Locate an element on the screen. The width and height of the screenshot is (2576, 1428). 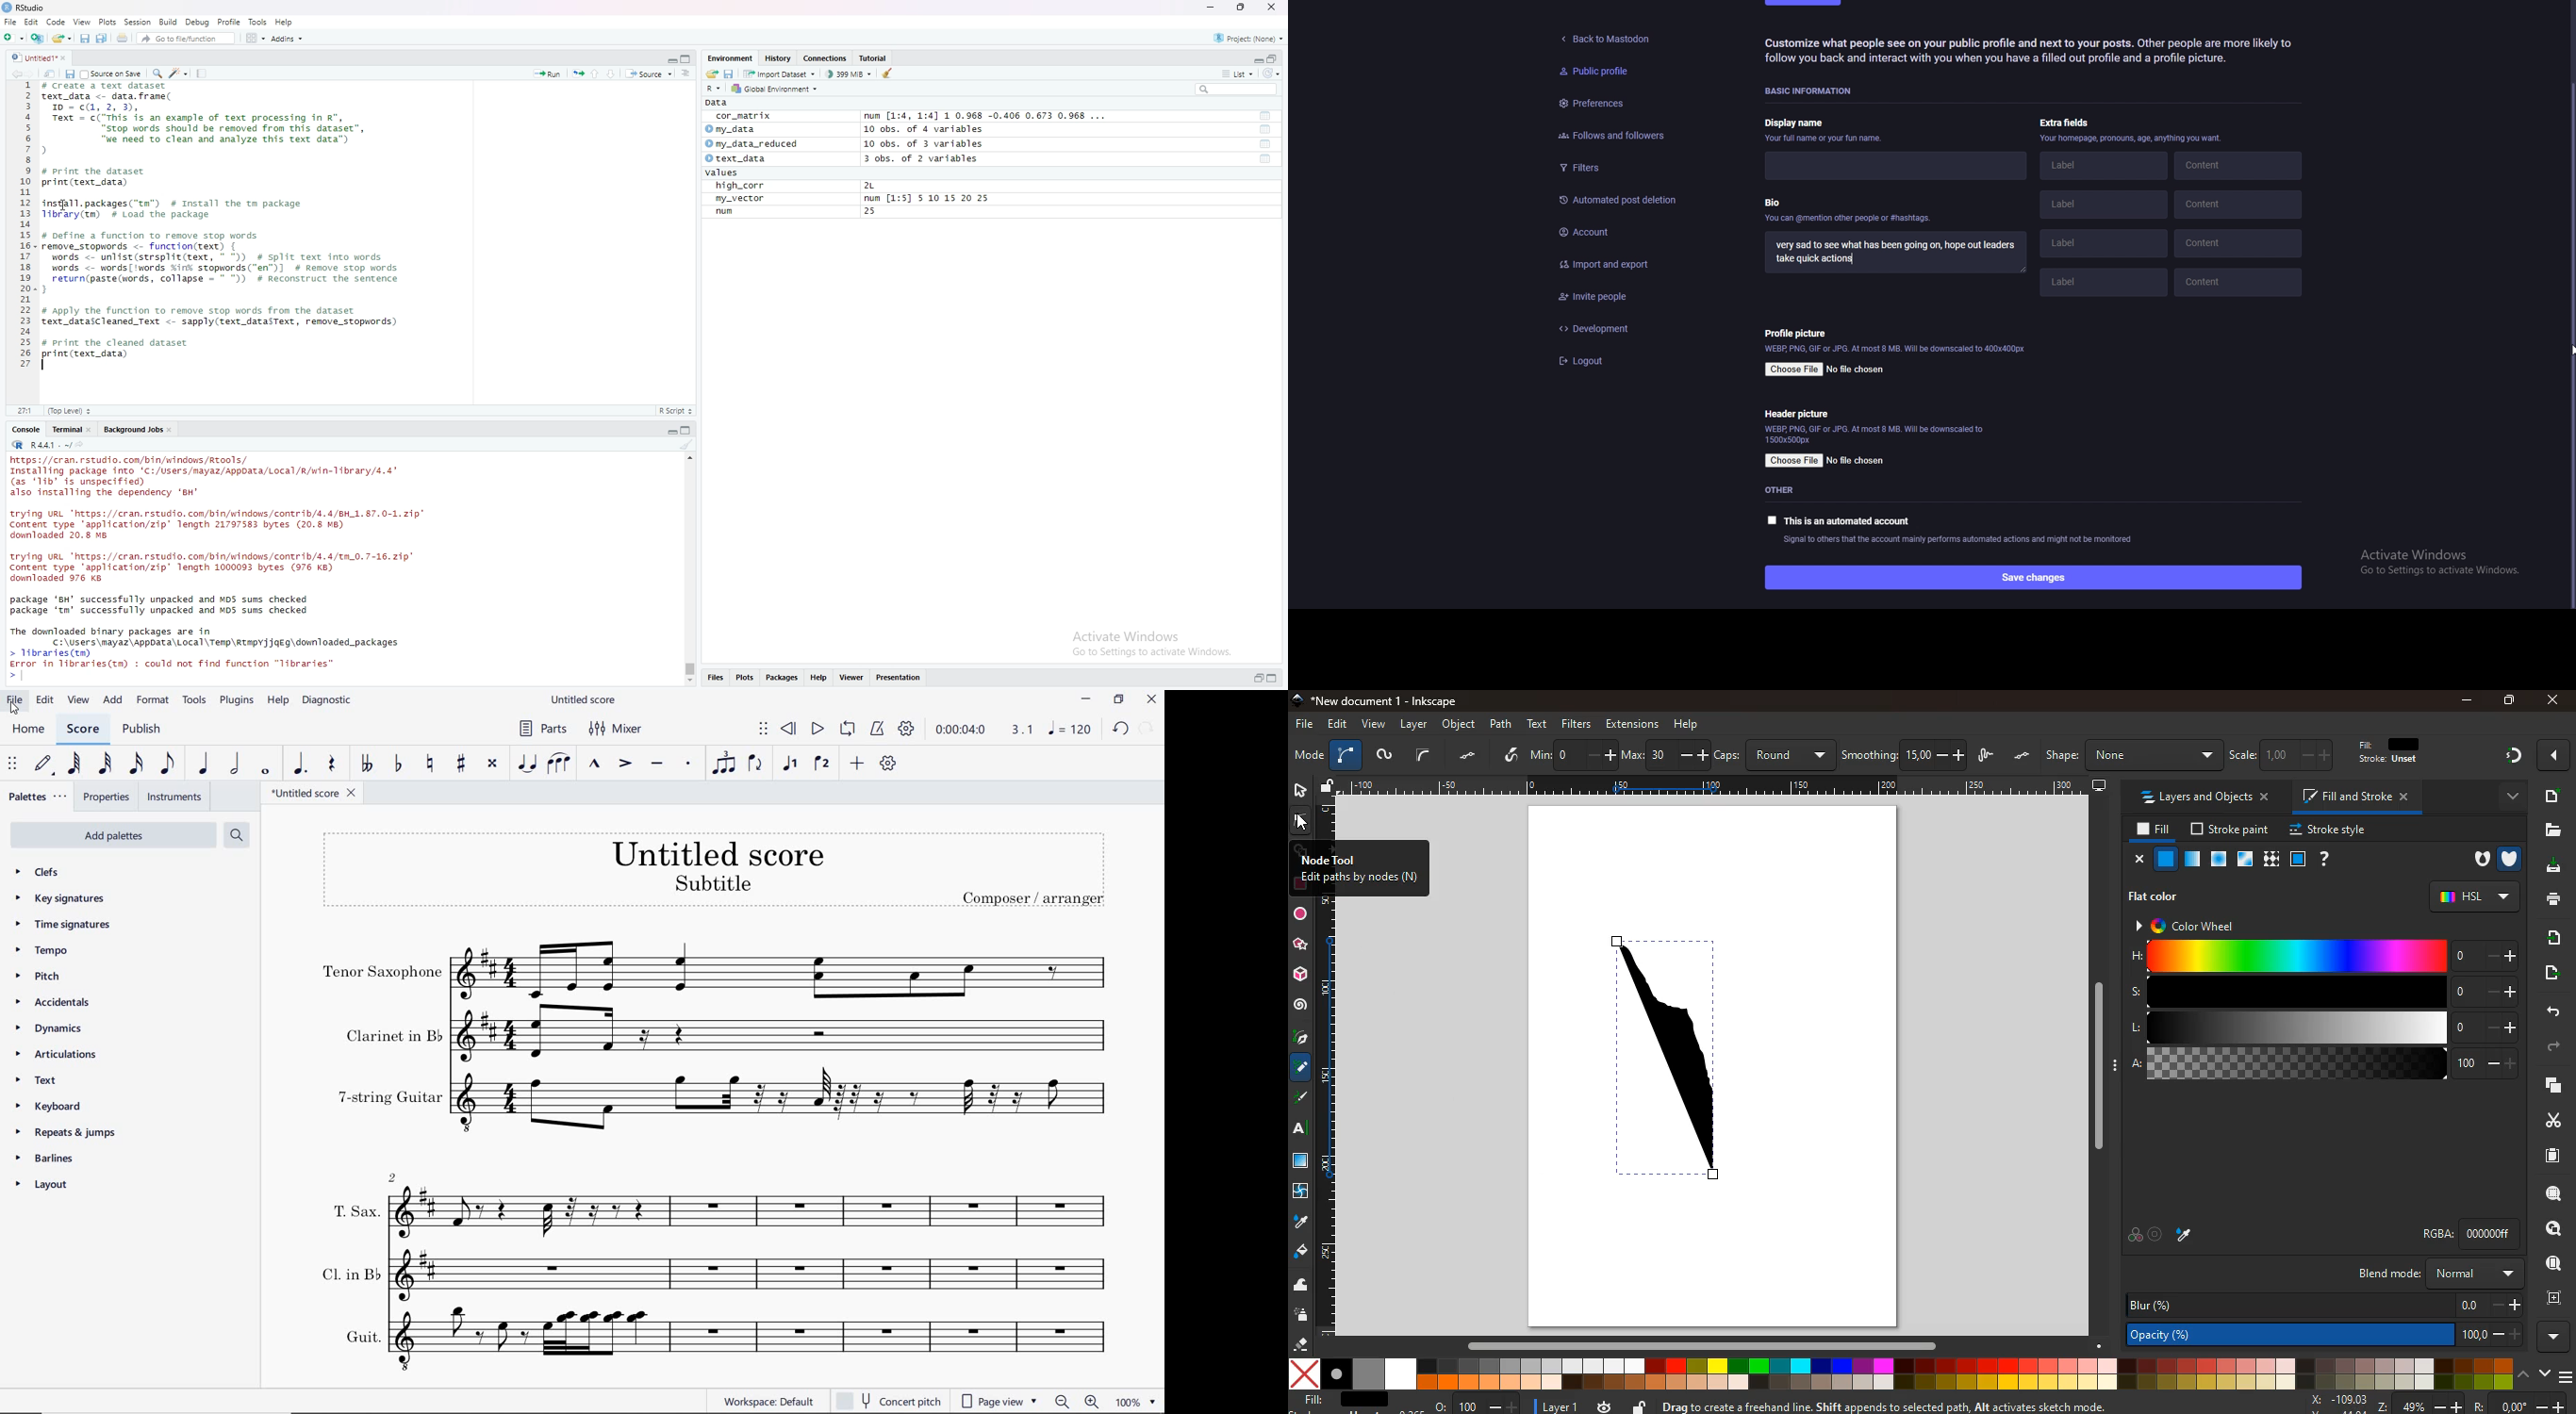
fill is located at coordinates (2150, 830).